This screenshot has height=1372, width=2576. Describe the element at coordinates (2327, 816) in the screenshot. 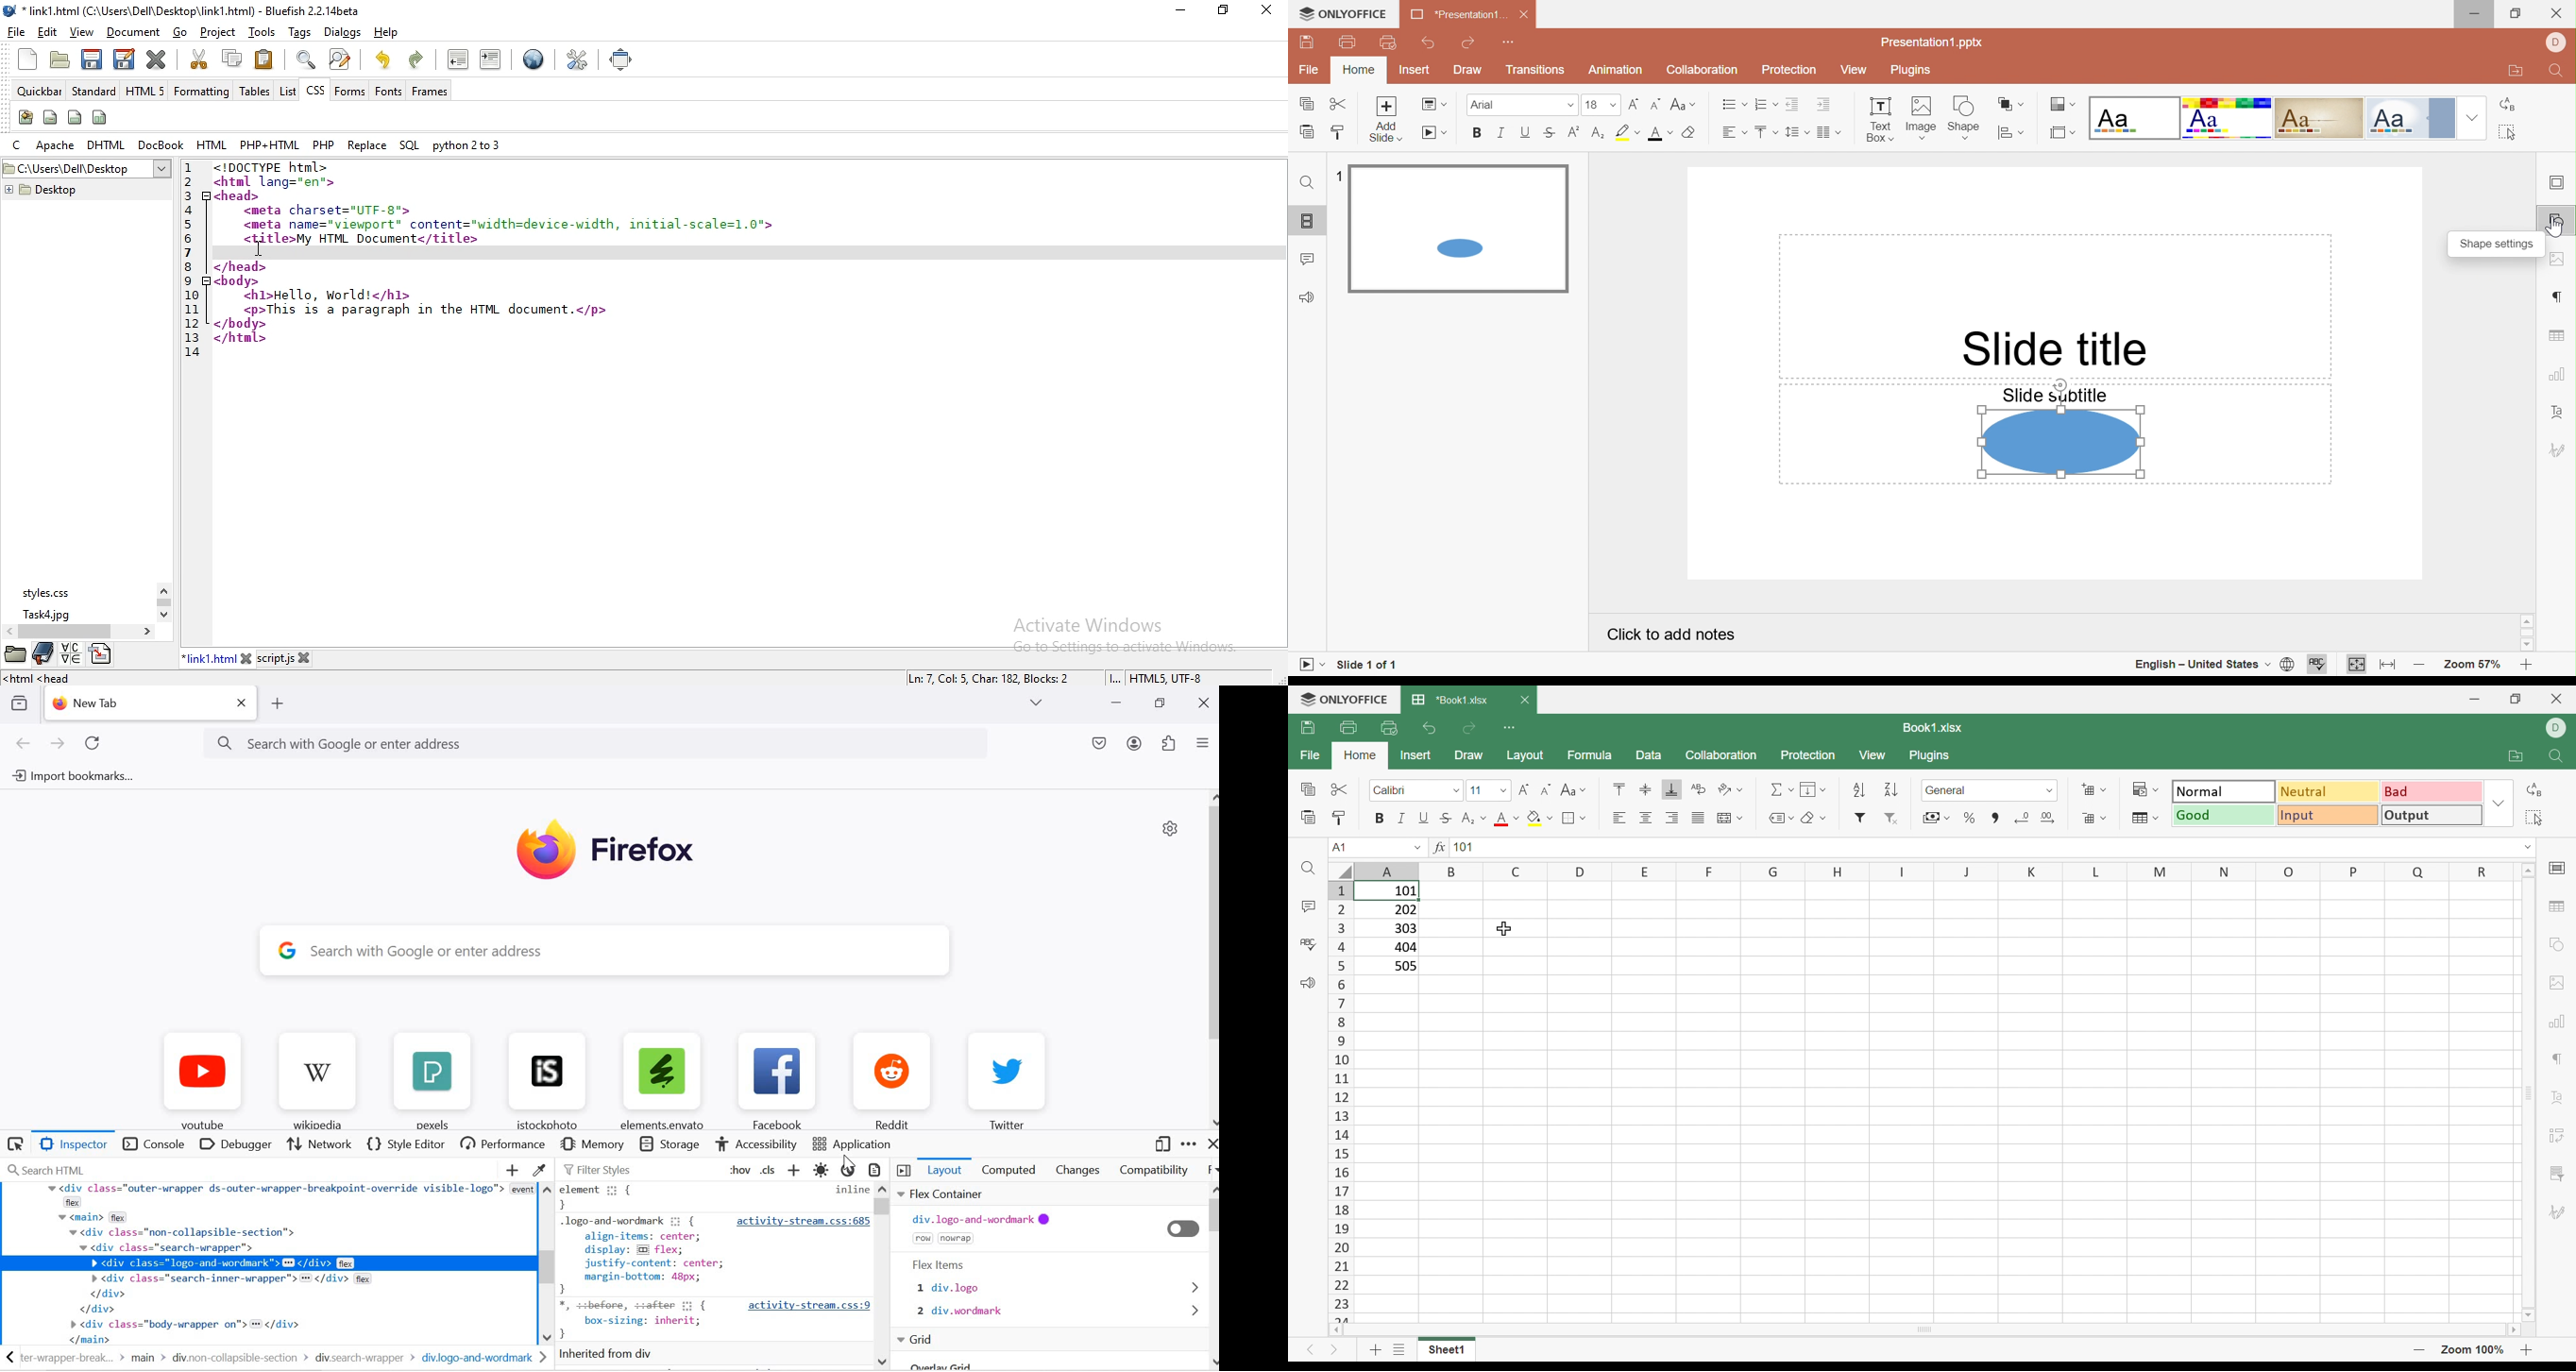

I see `Input` at that location.